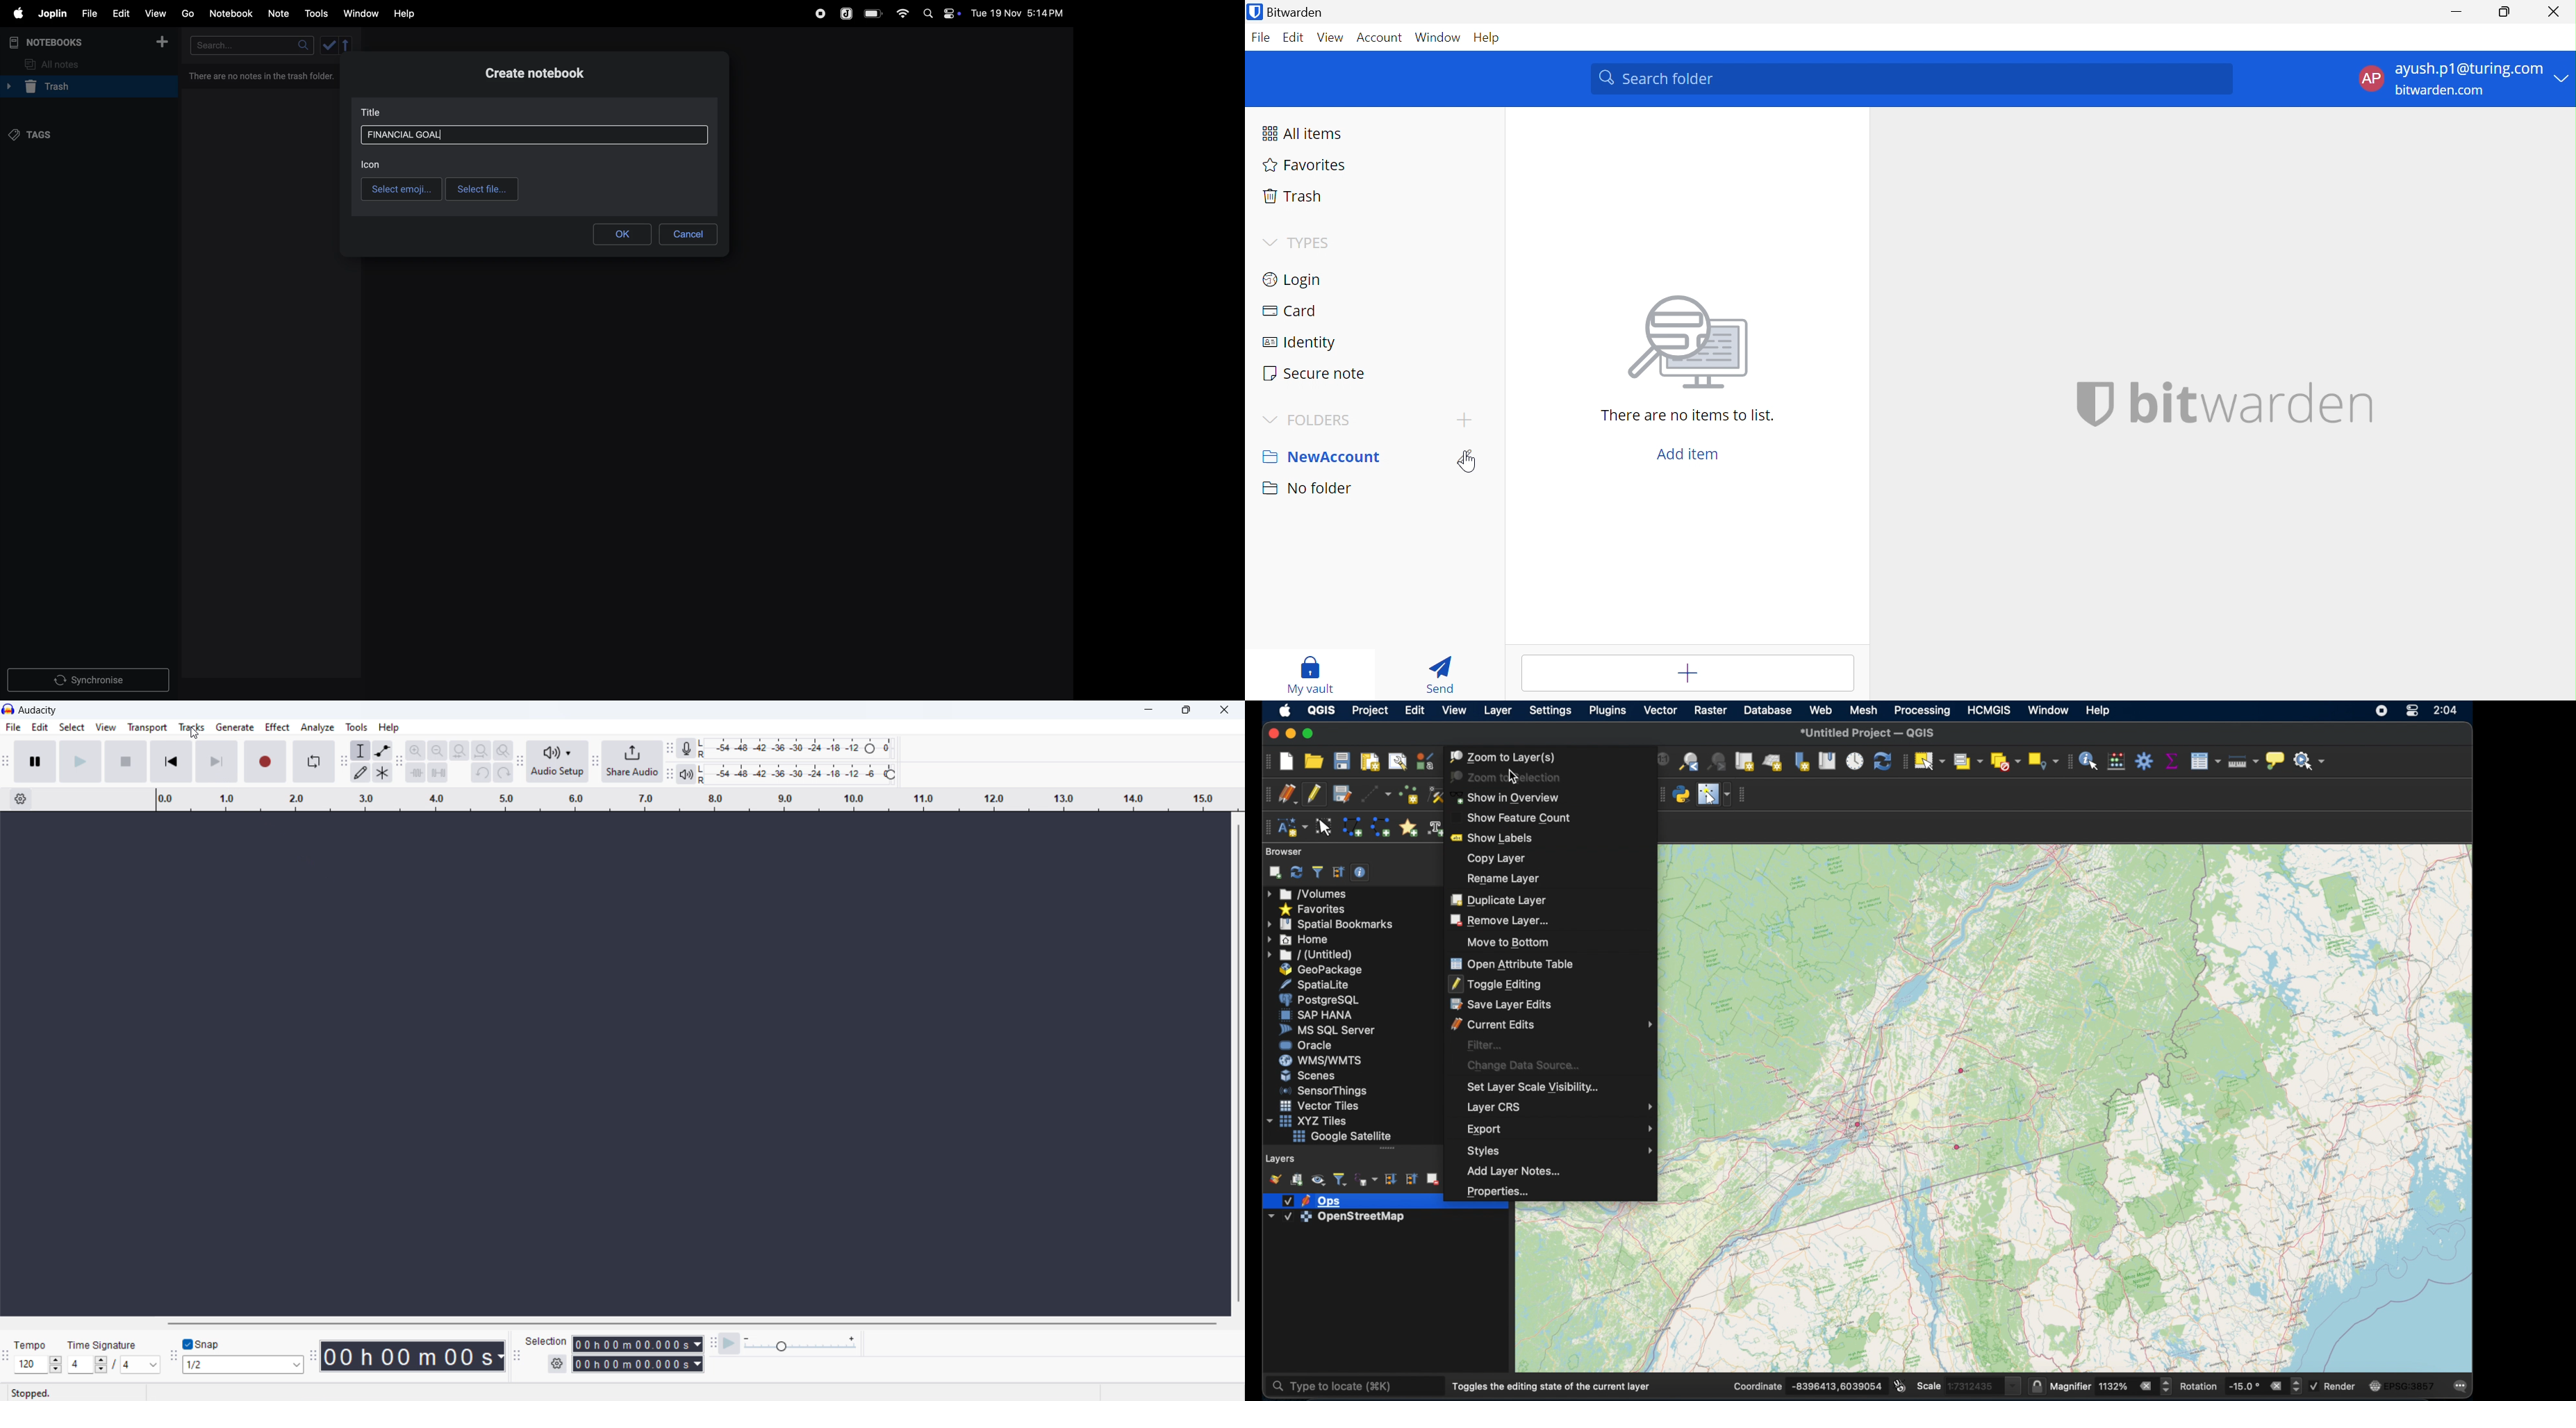 The image size is (2576, 1428). What do you see at coordinates (1689, 761) in the screenshot?
I see `zoom last` at bounding box center [1689, 761].